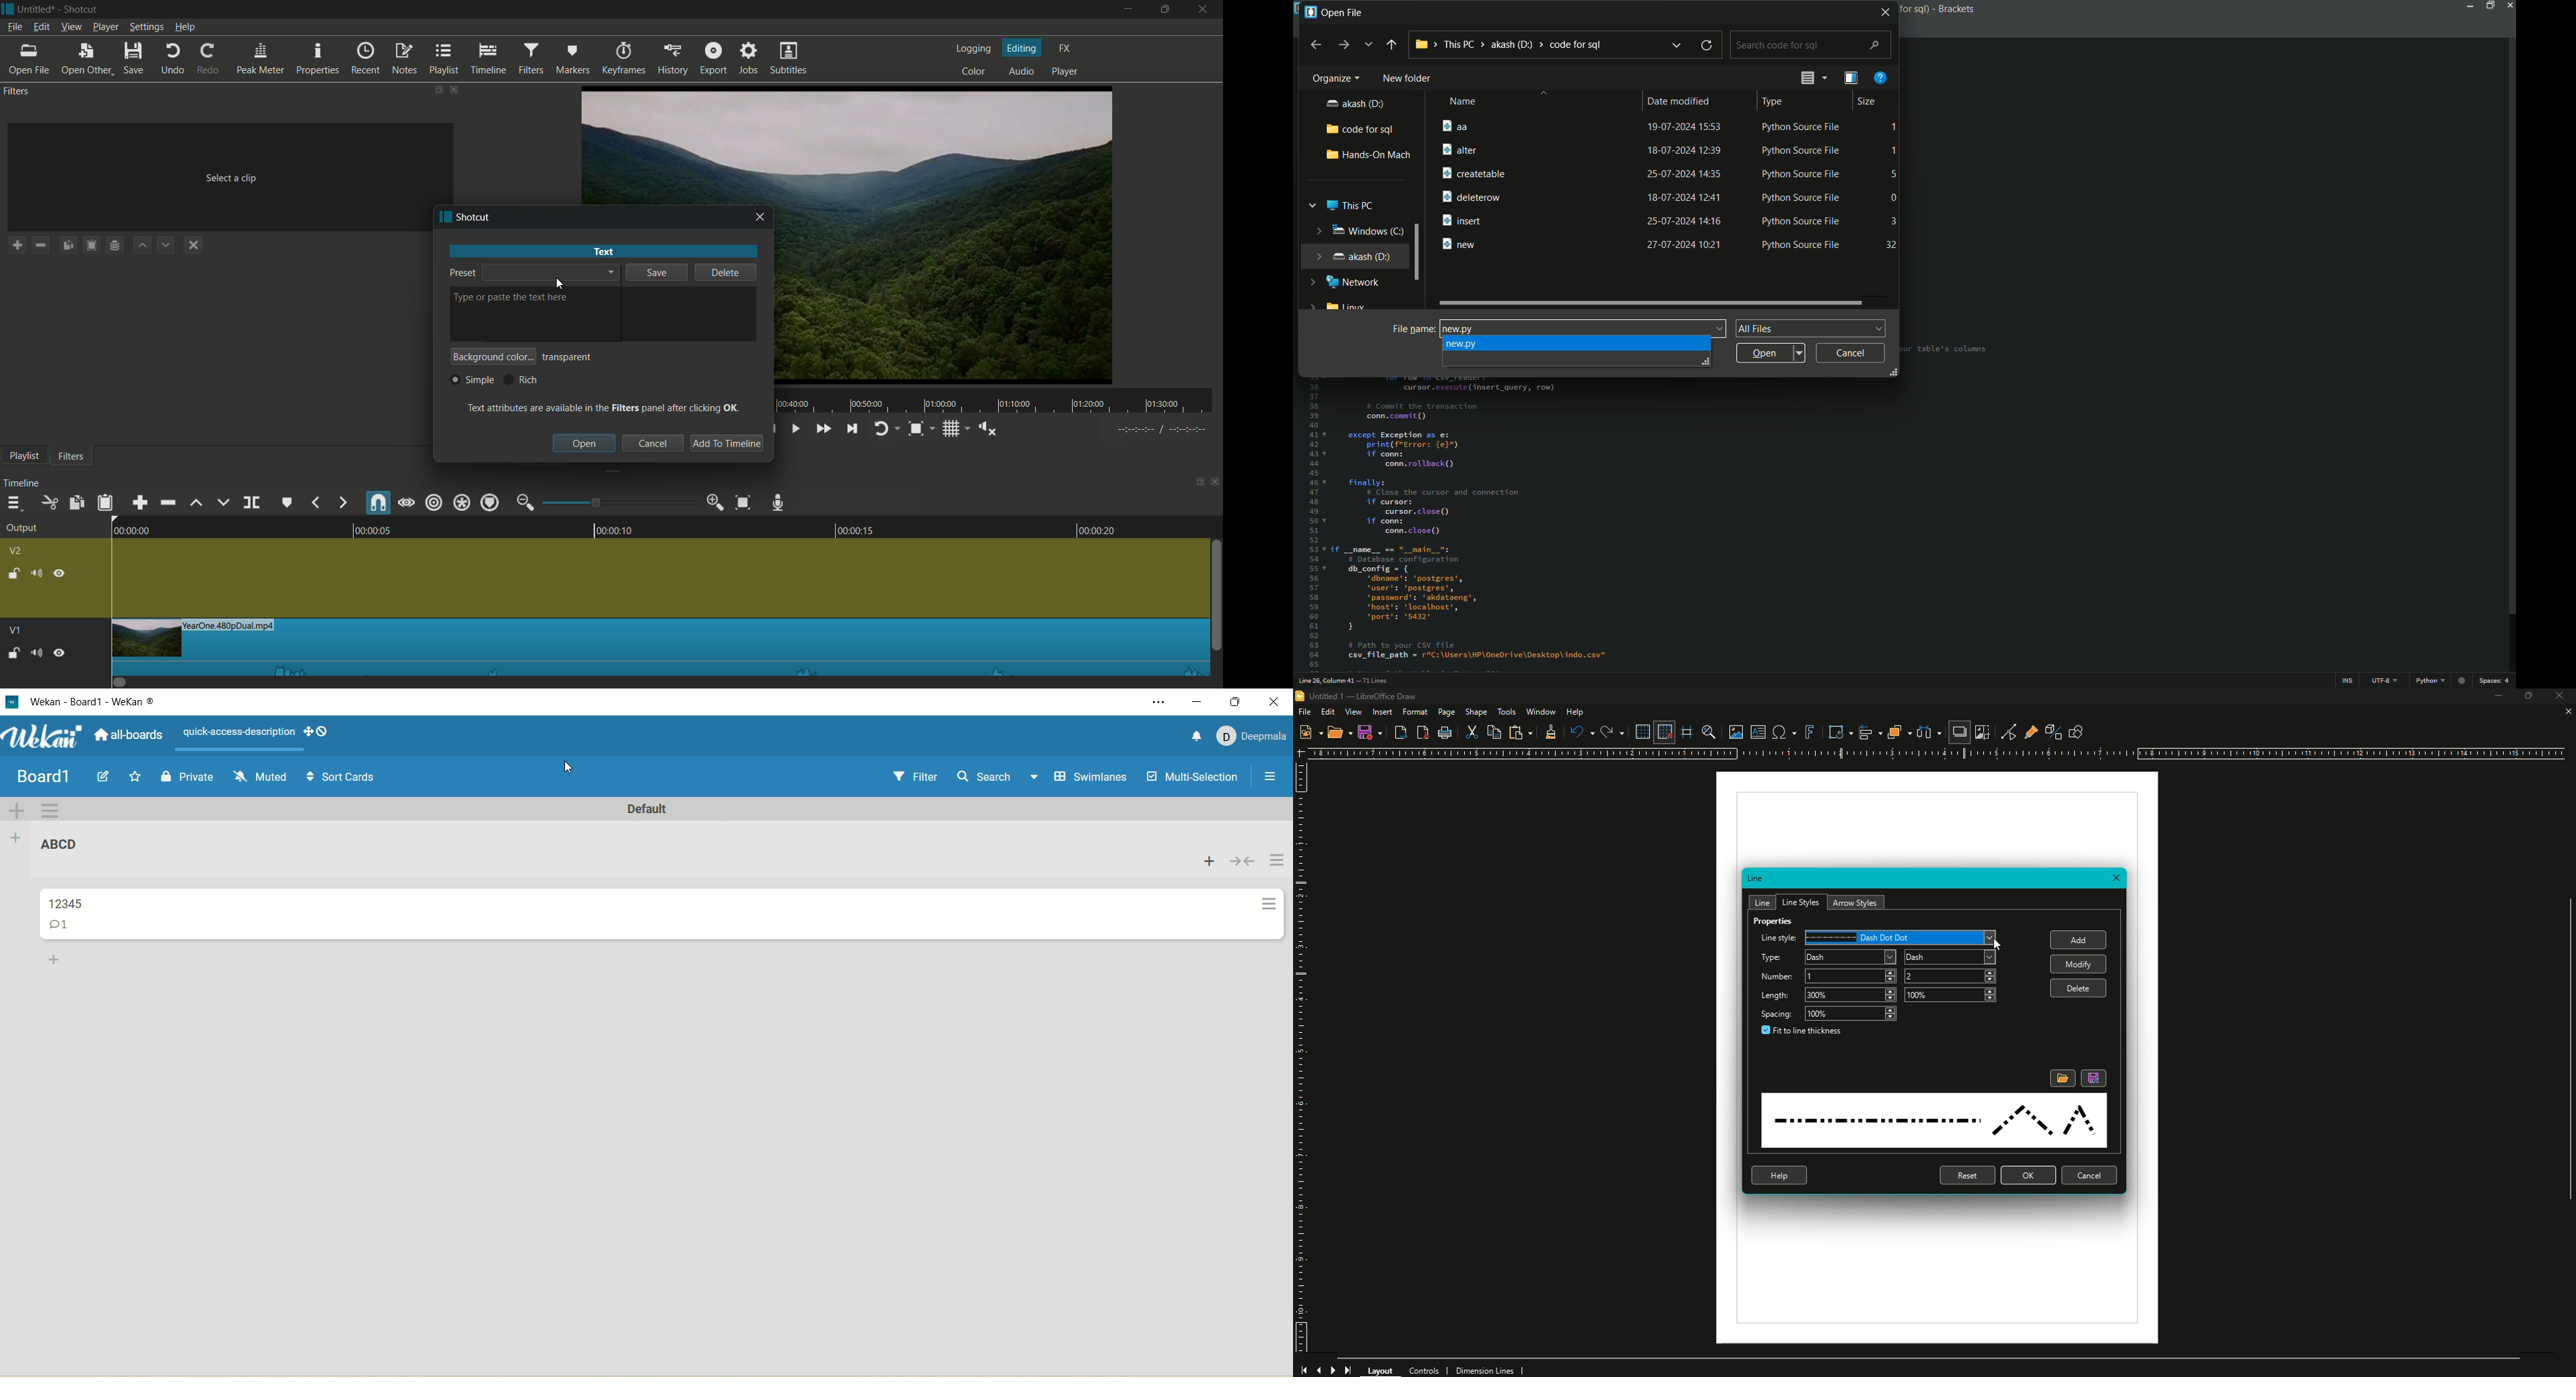 The image size is (2576, 1400). Describe the element at coordinates (28, 60) in the screenshot. I see `open file` at that location.